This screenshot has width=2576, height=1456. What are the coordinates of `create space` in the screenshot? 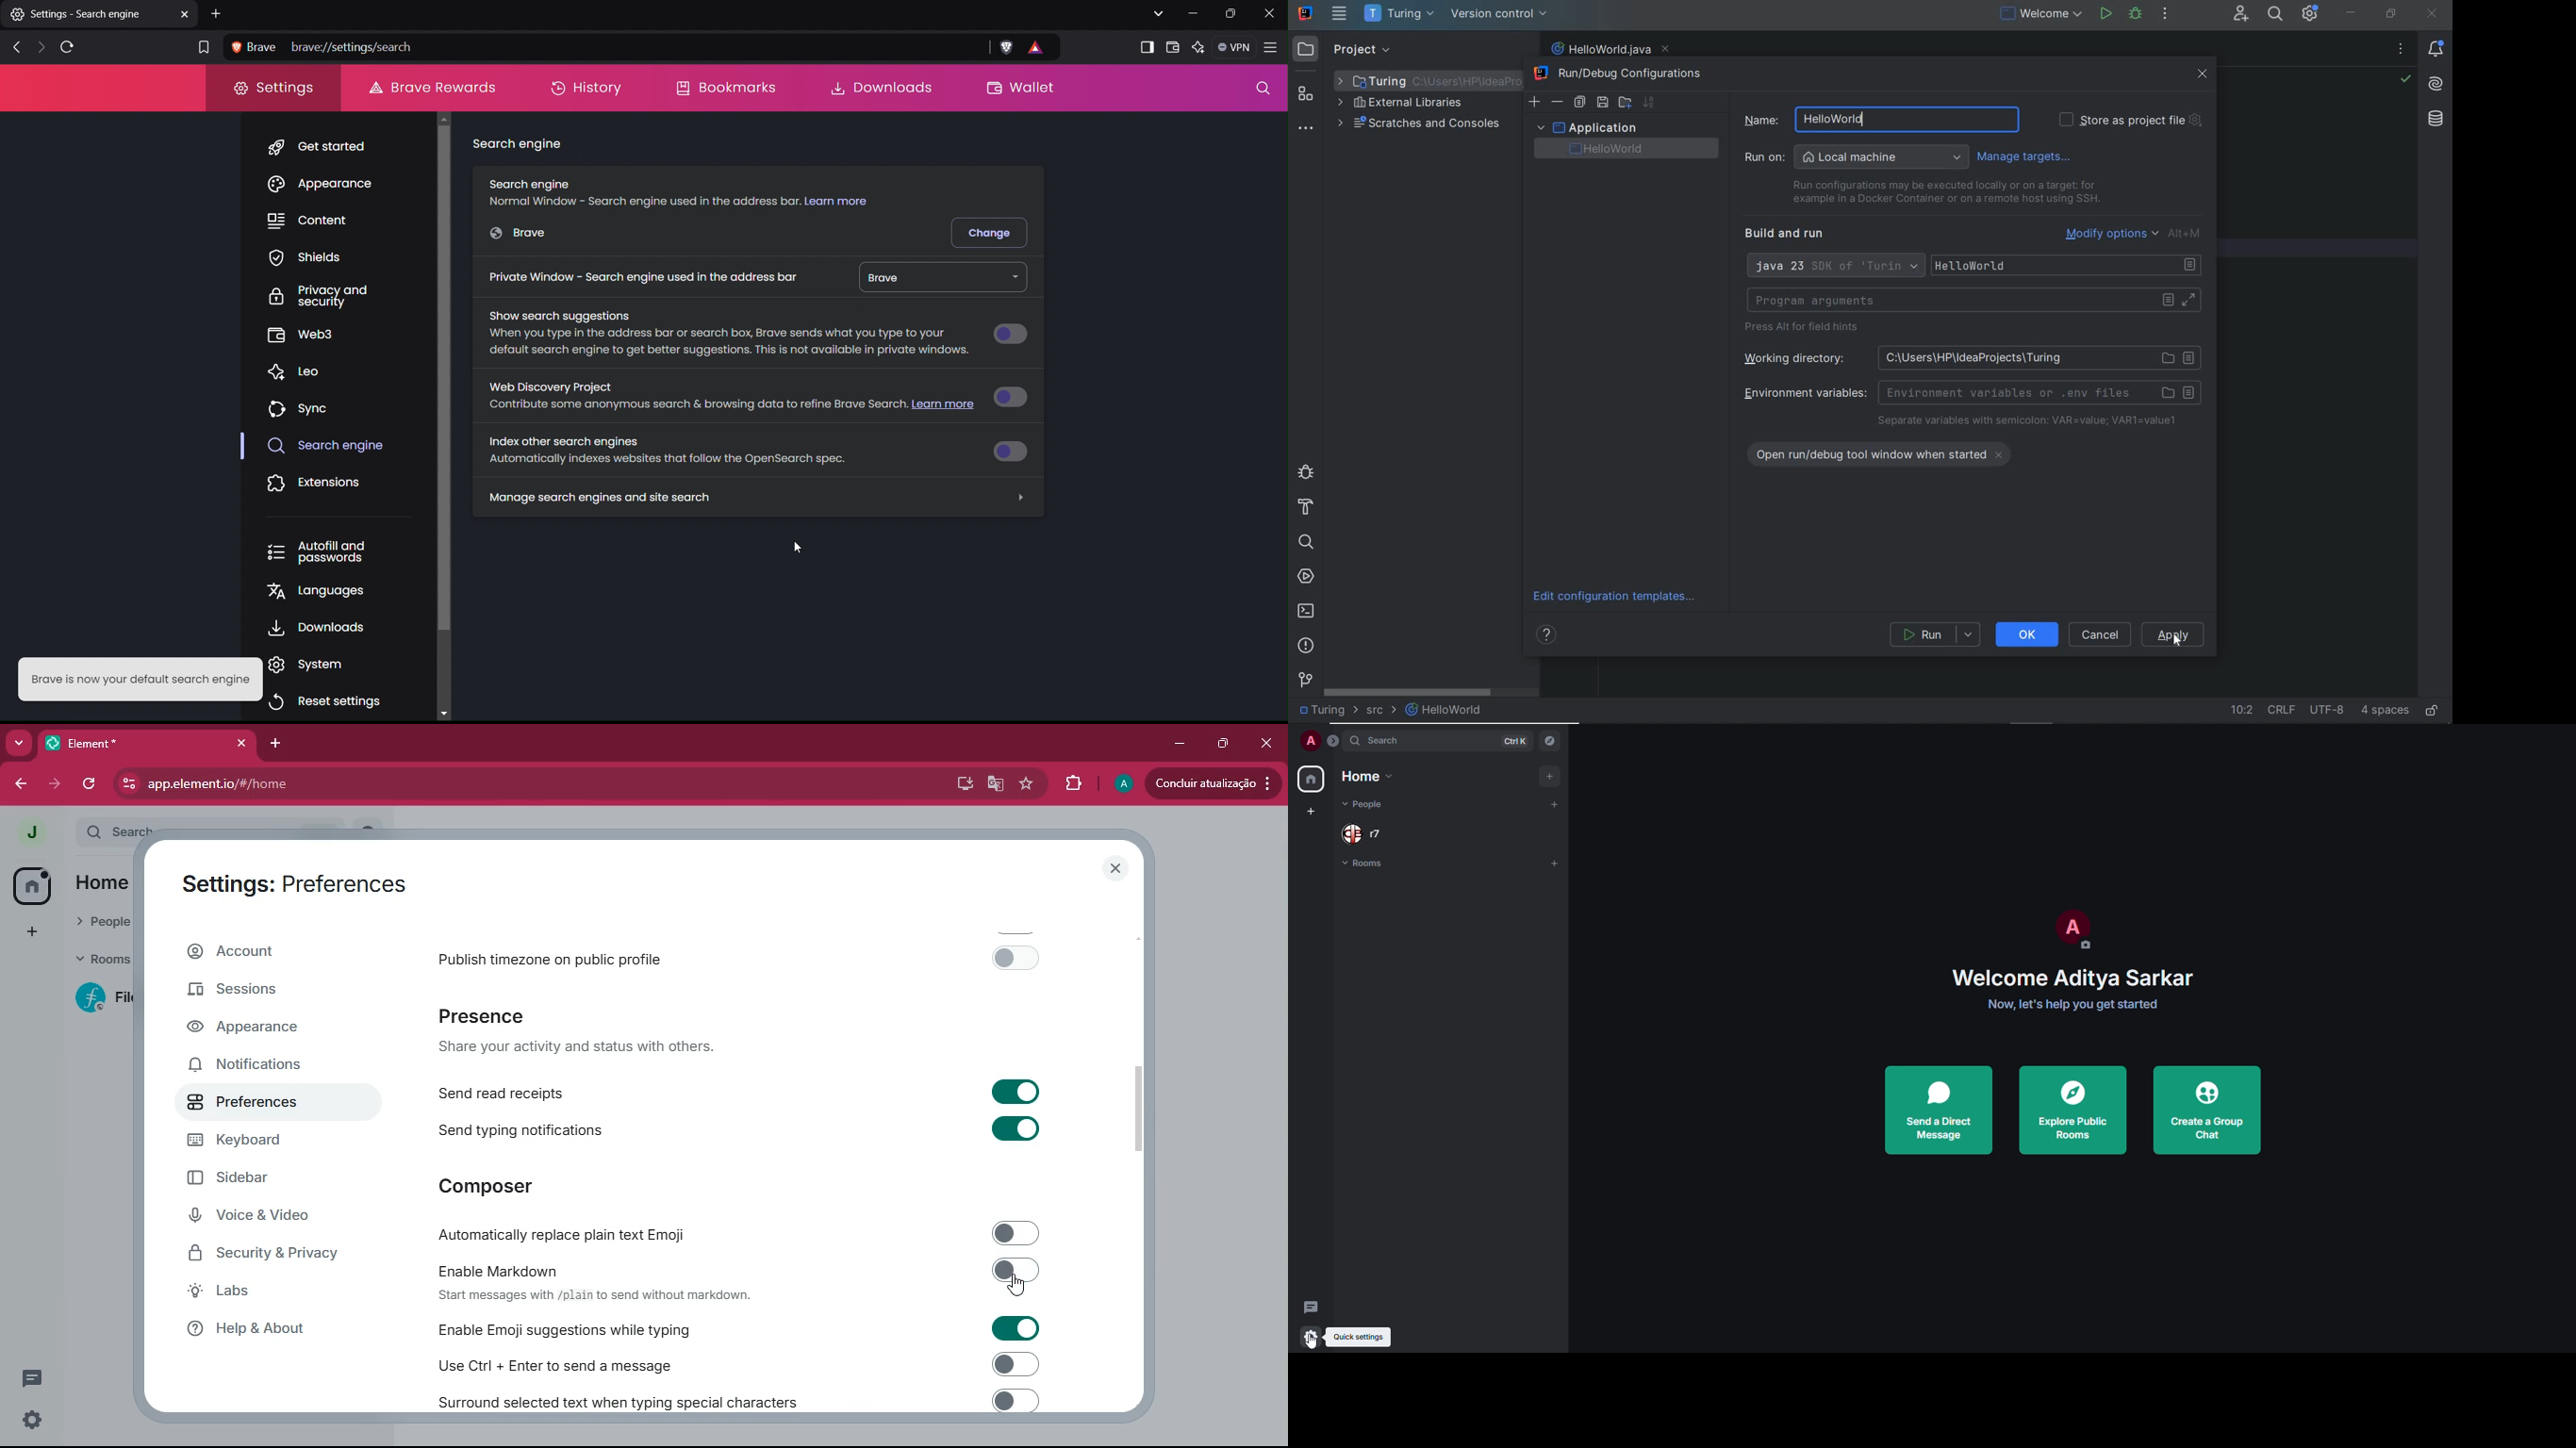 It's located at (1311, 813).